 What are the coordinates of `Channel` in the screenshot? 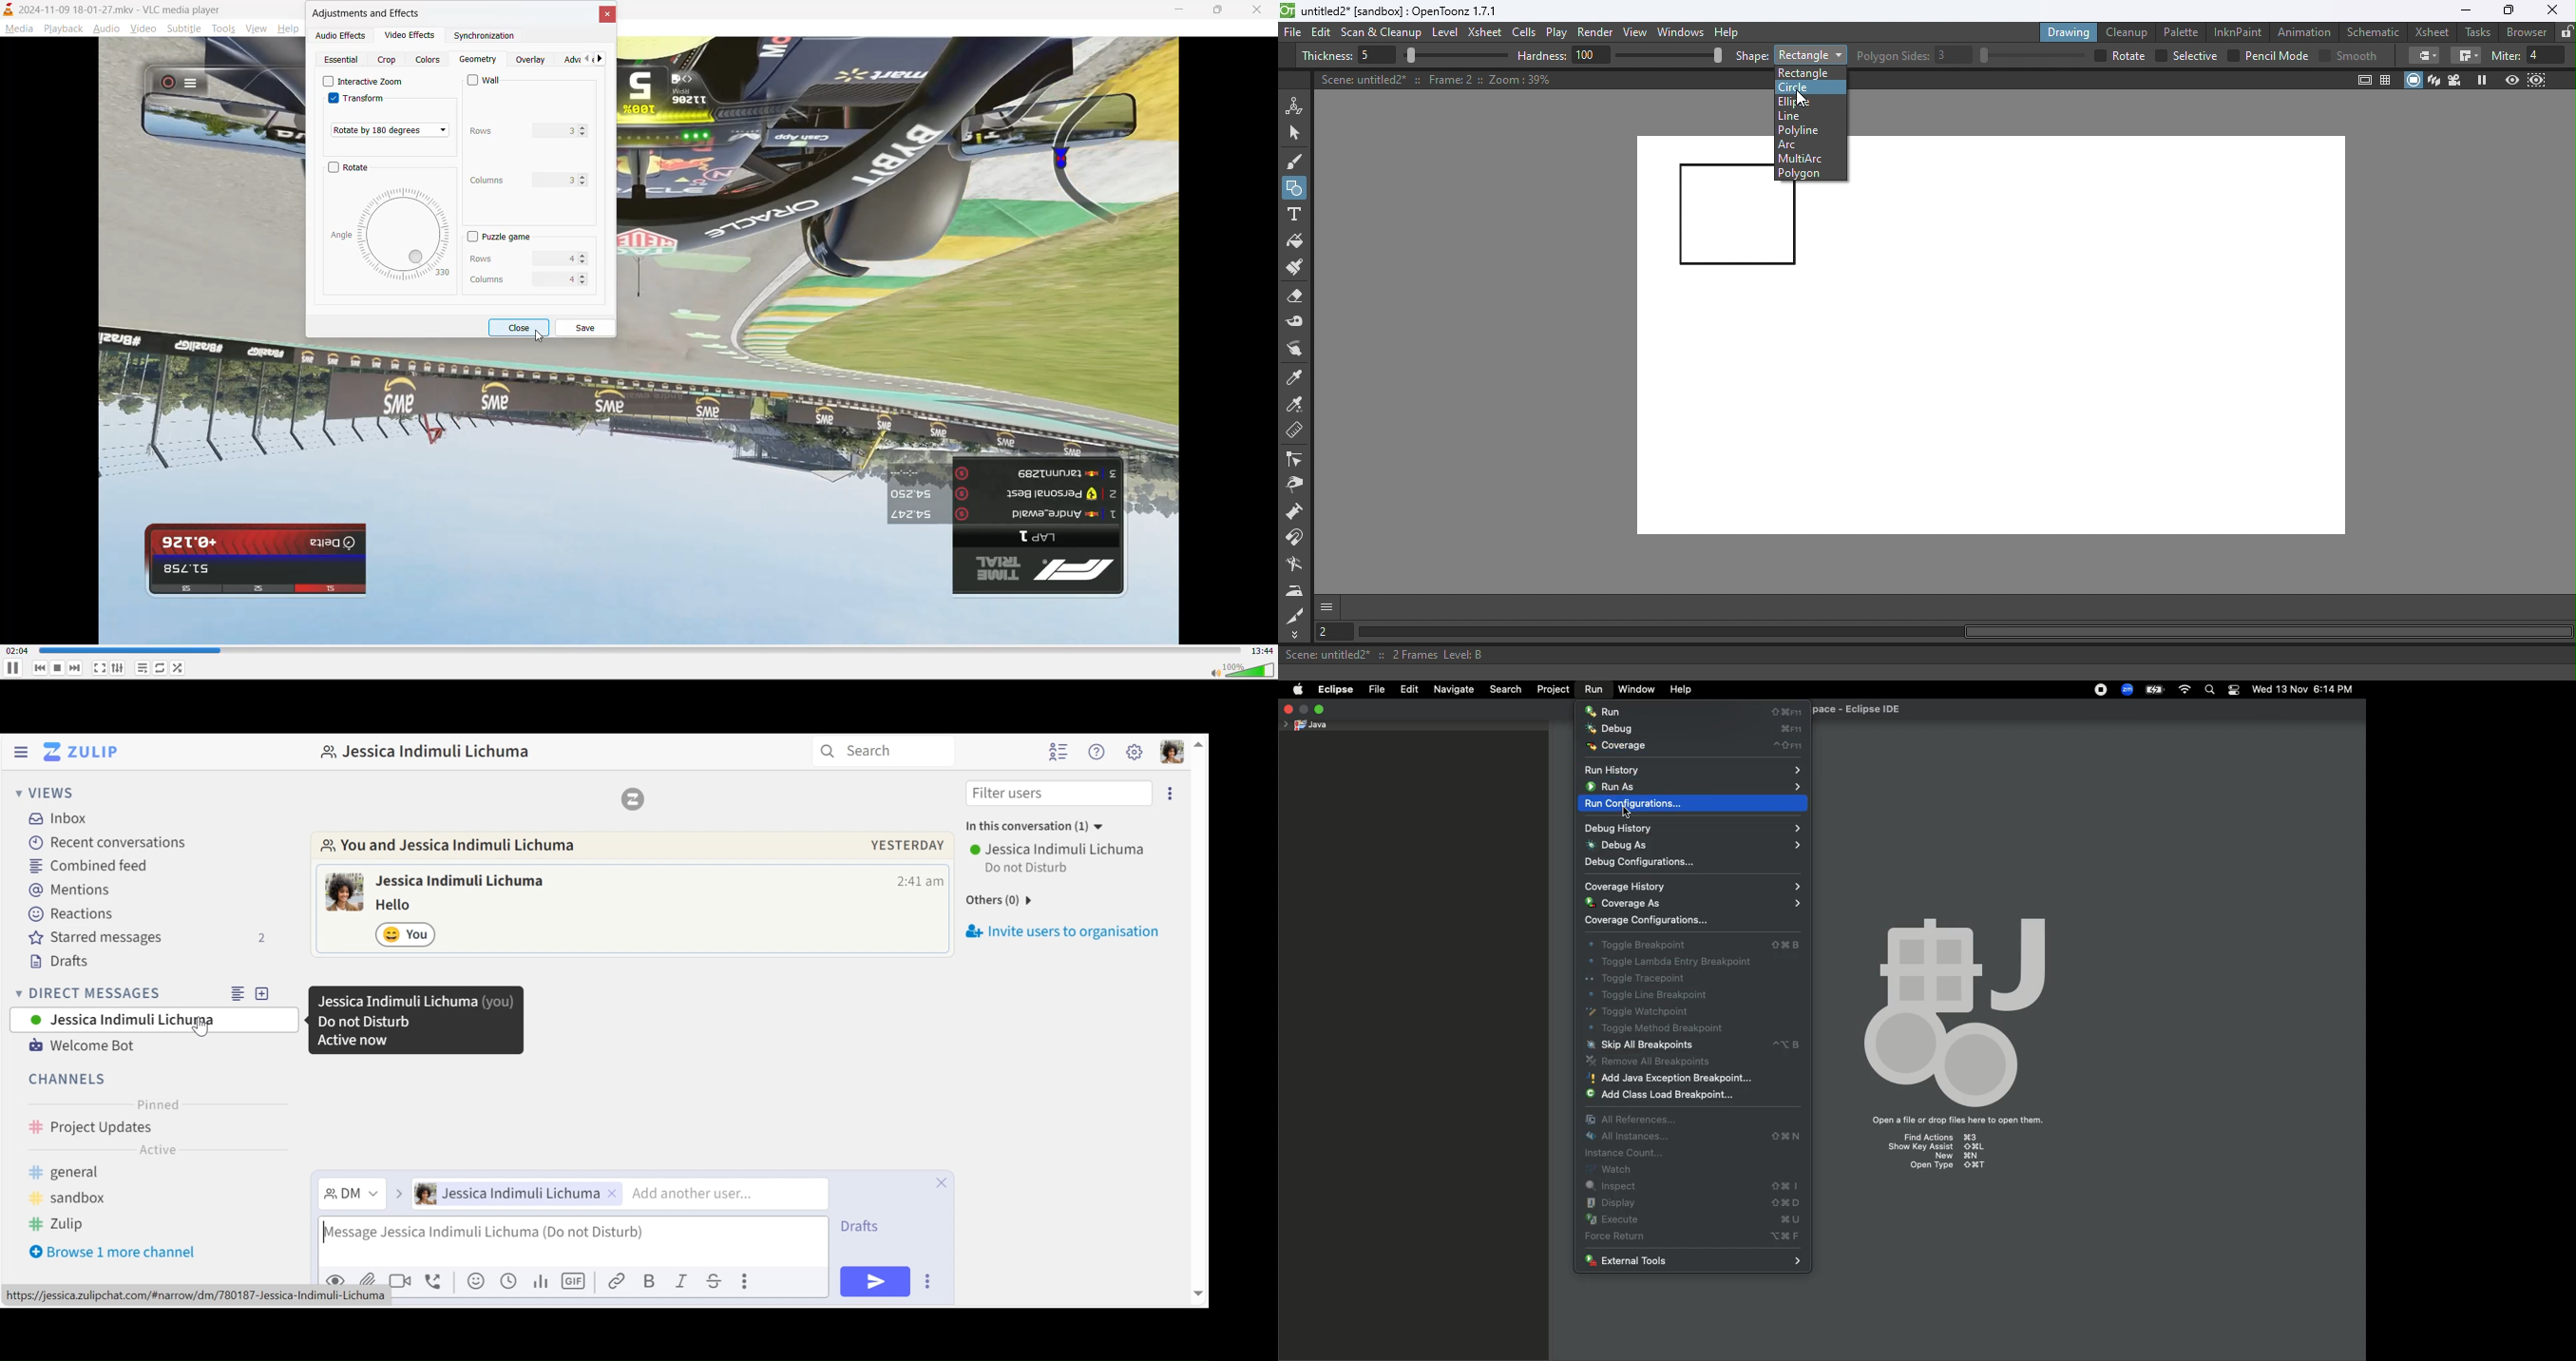 It's located at (154, 1128).